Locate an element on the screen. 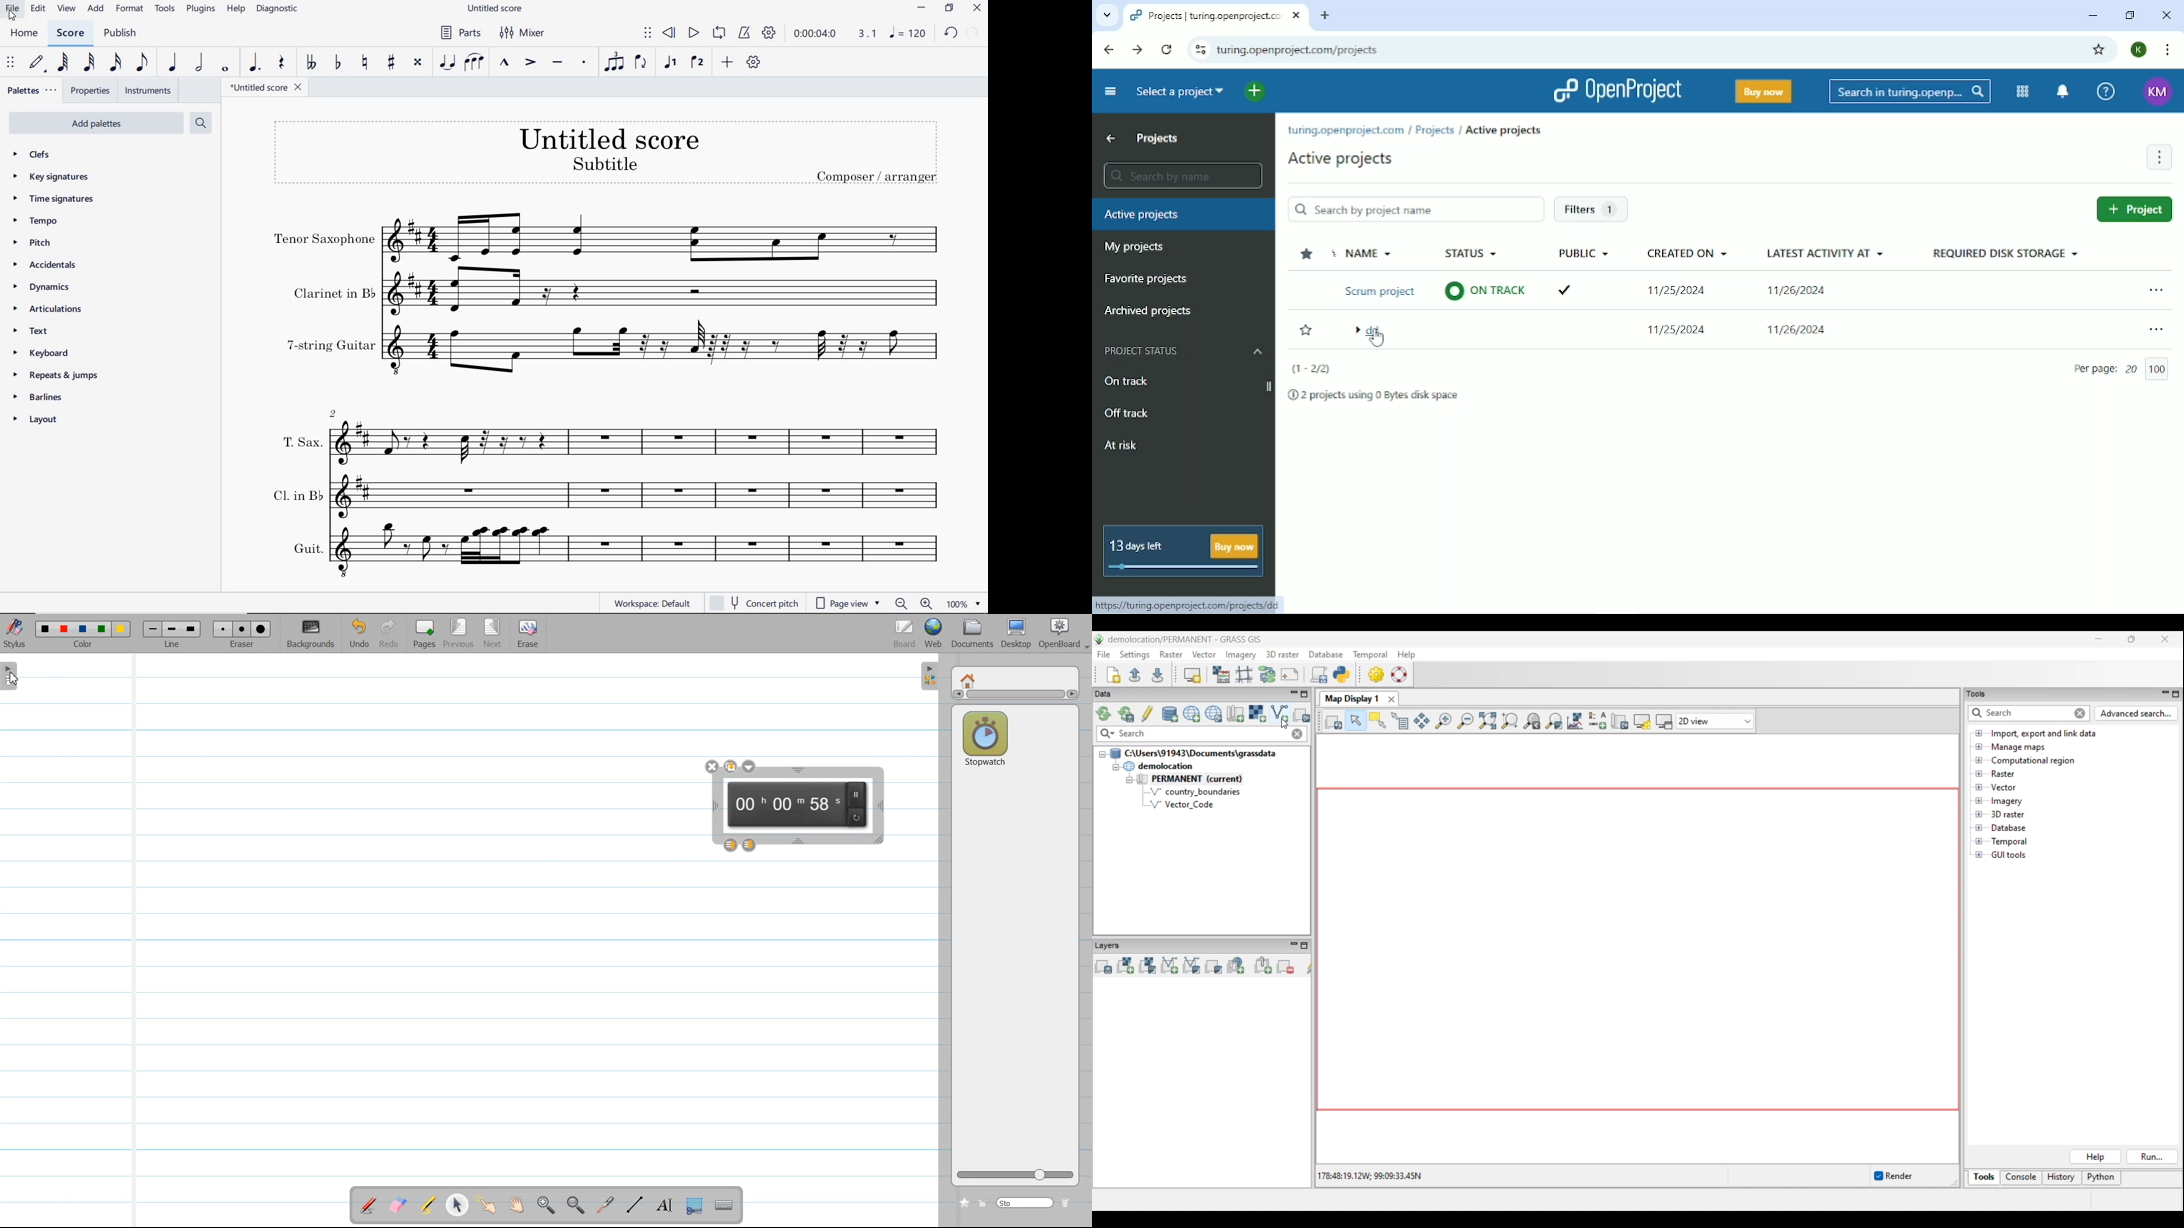 This screenshot has width=2184, height=1232. New project is located at coordinates (2134, 209).